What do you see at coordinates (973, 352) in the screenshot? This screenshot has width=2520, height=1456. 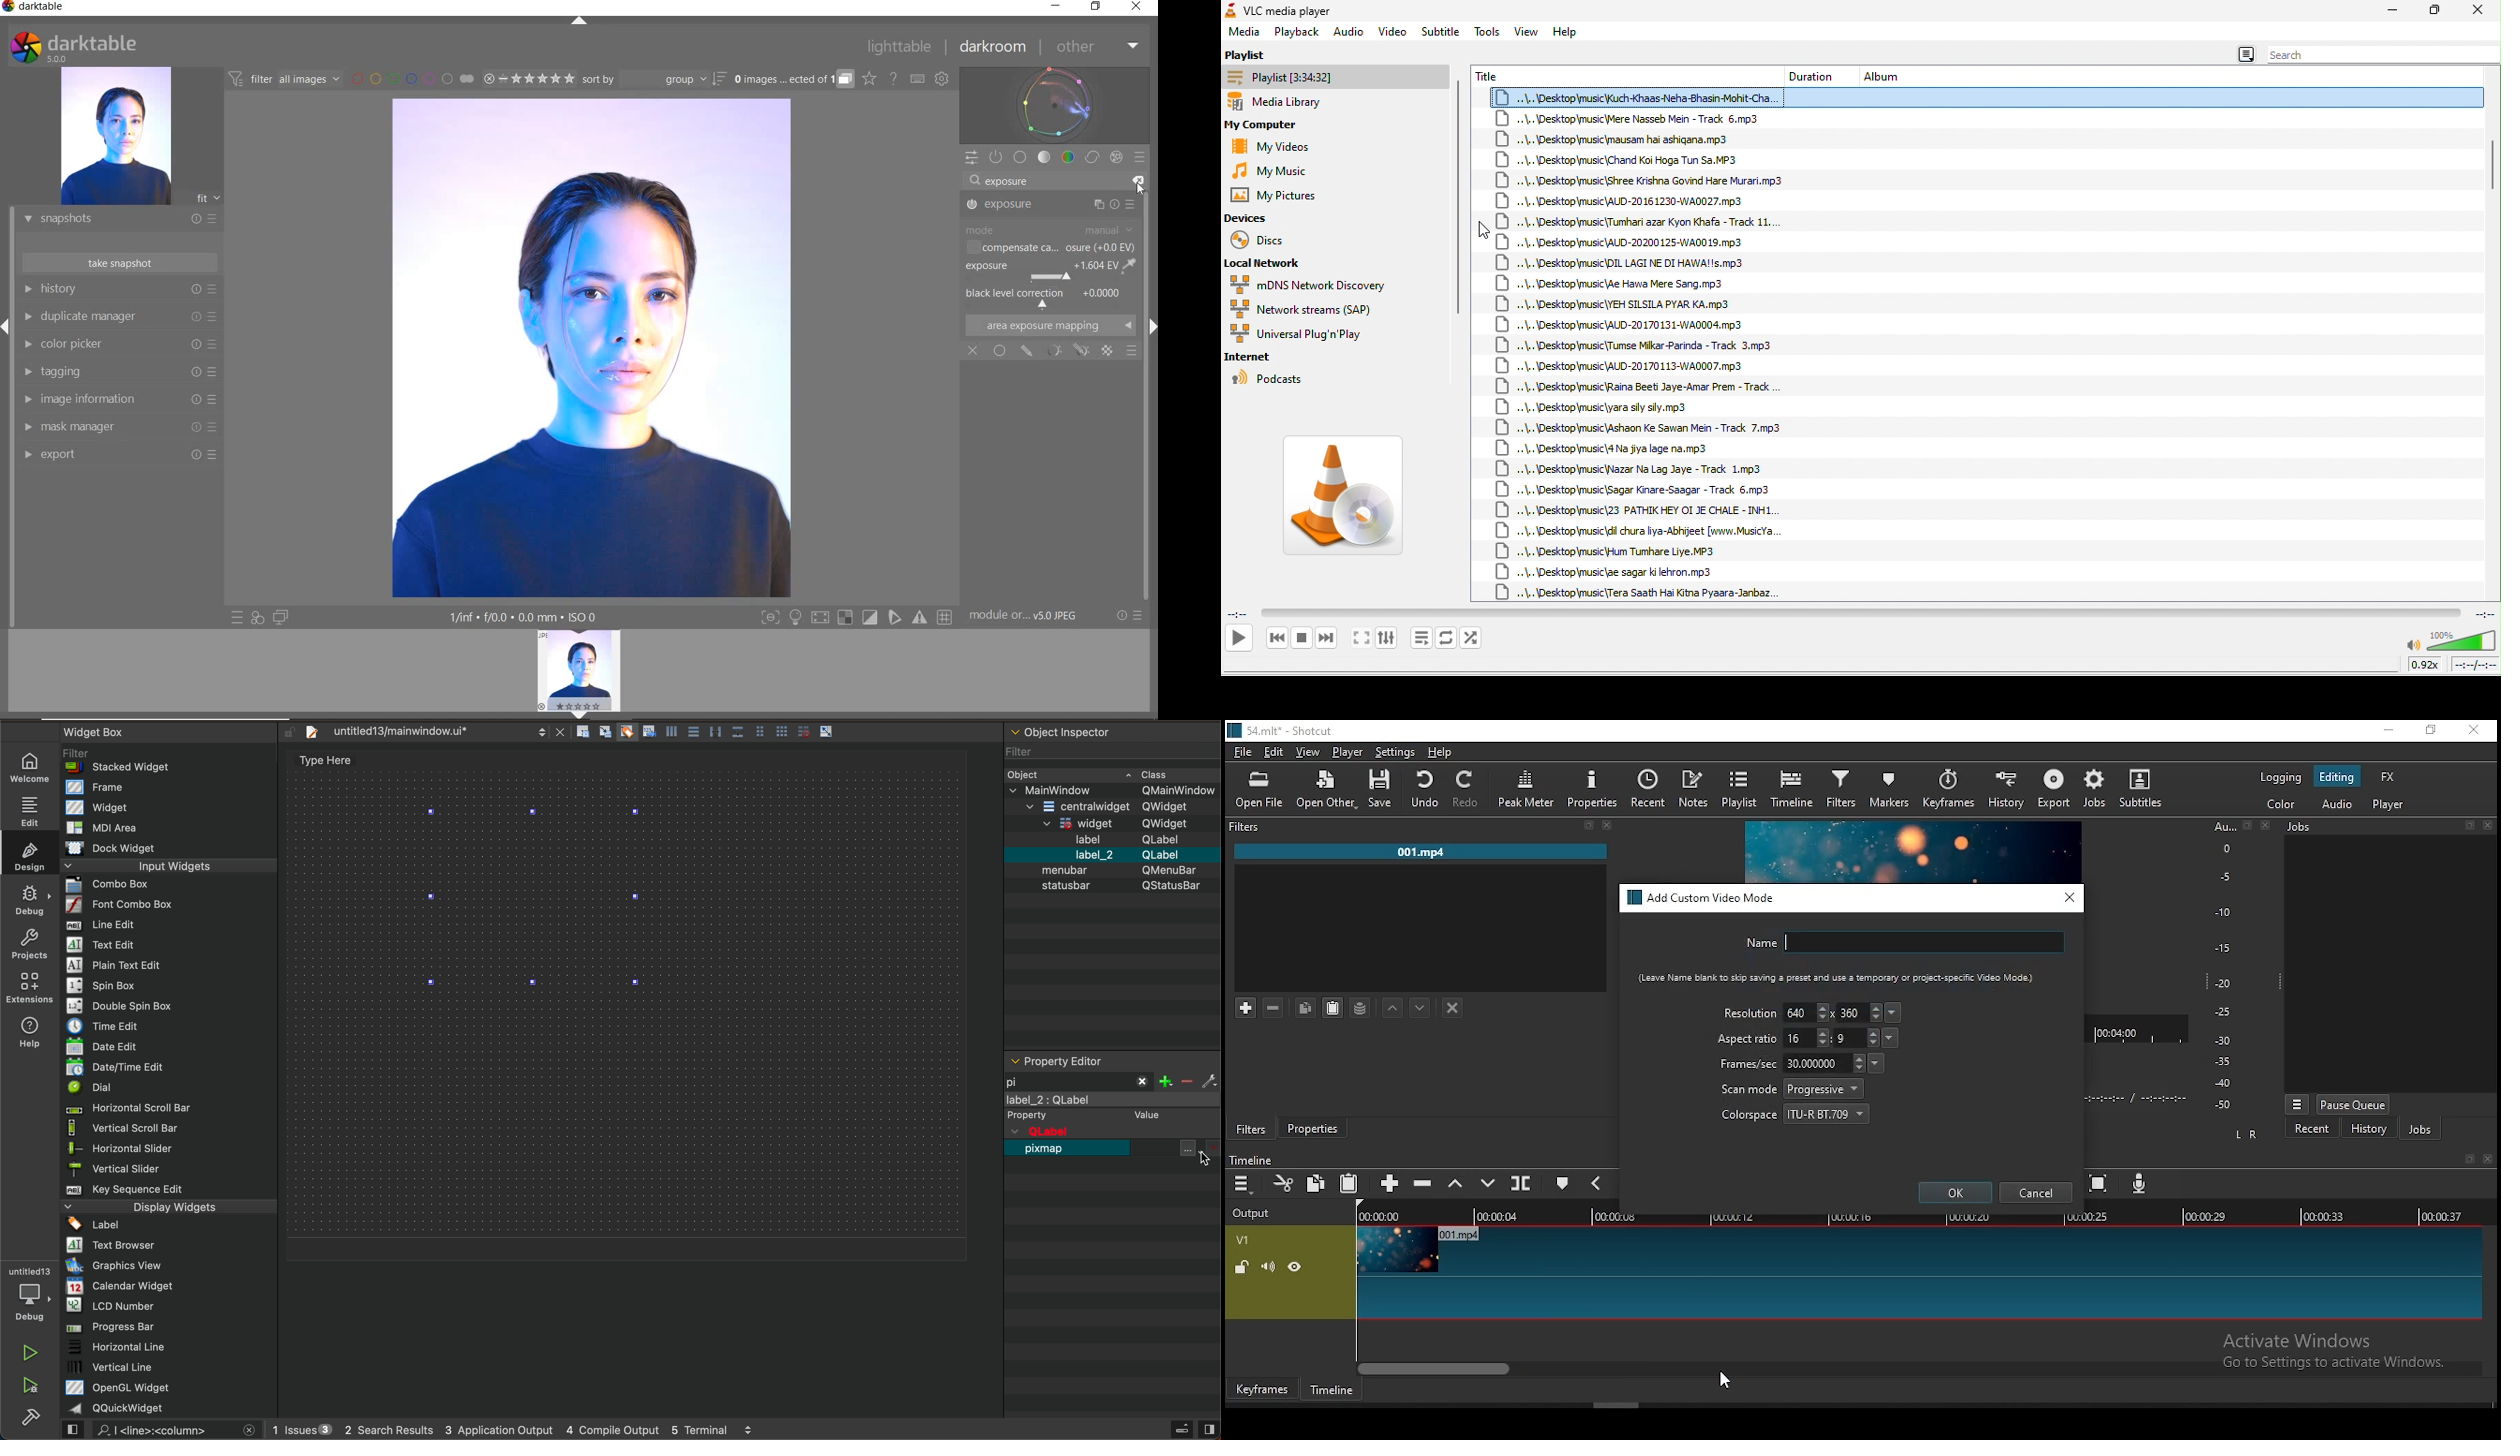 I see `OFF` at bounding box center [973, 352].